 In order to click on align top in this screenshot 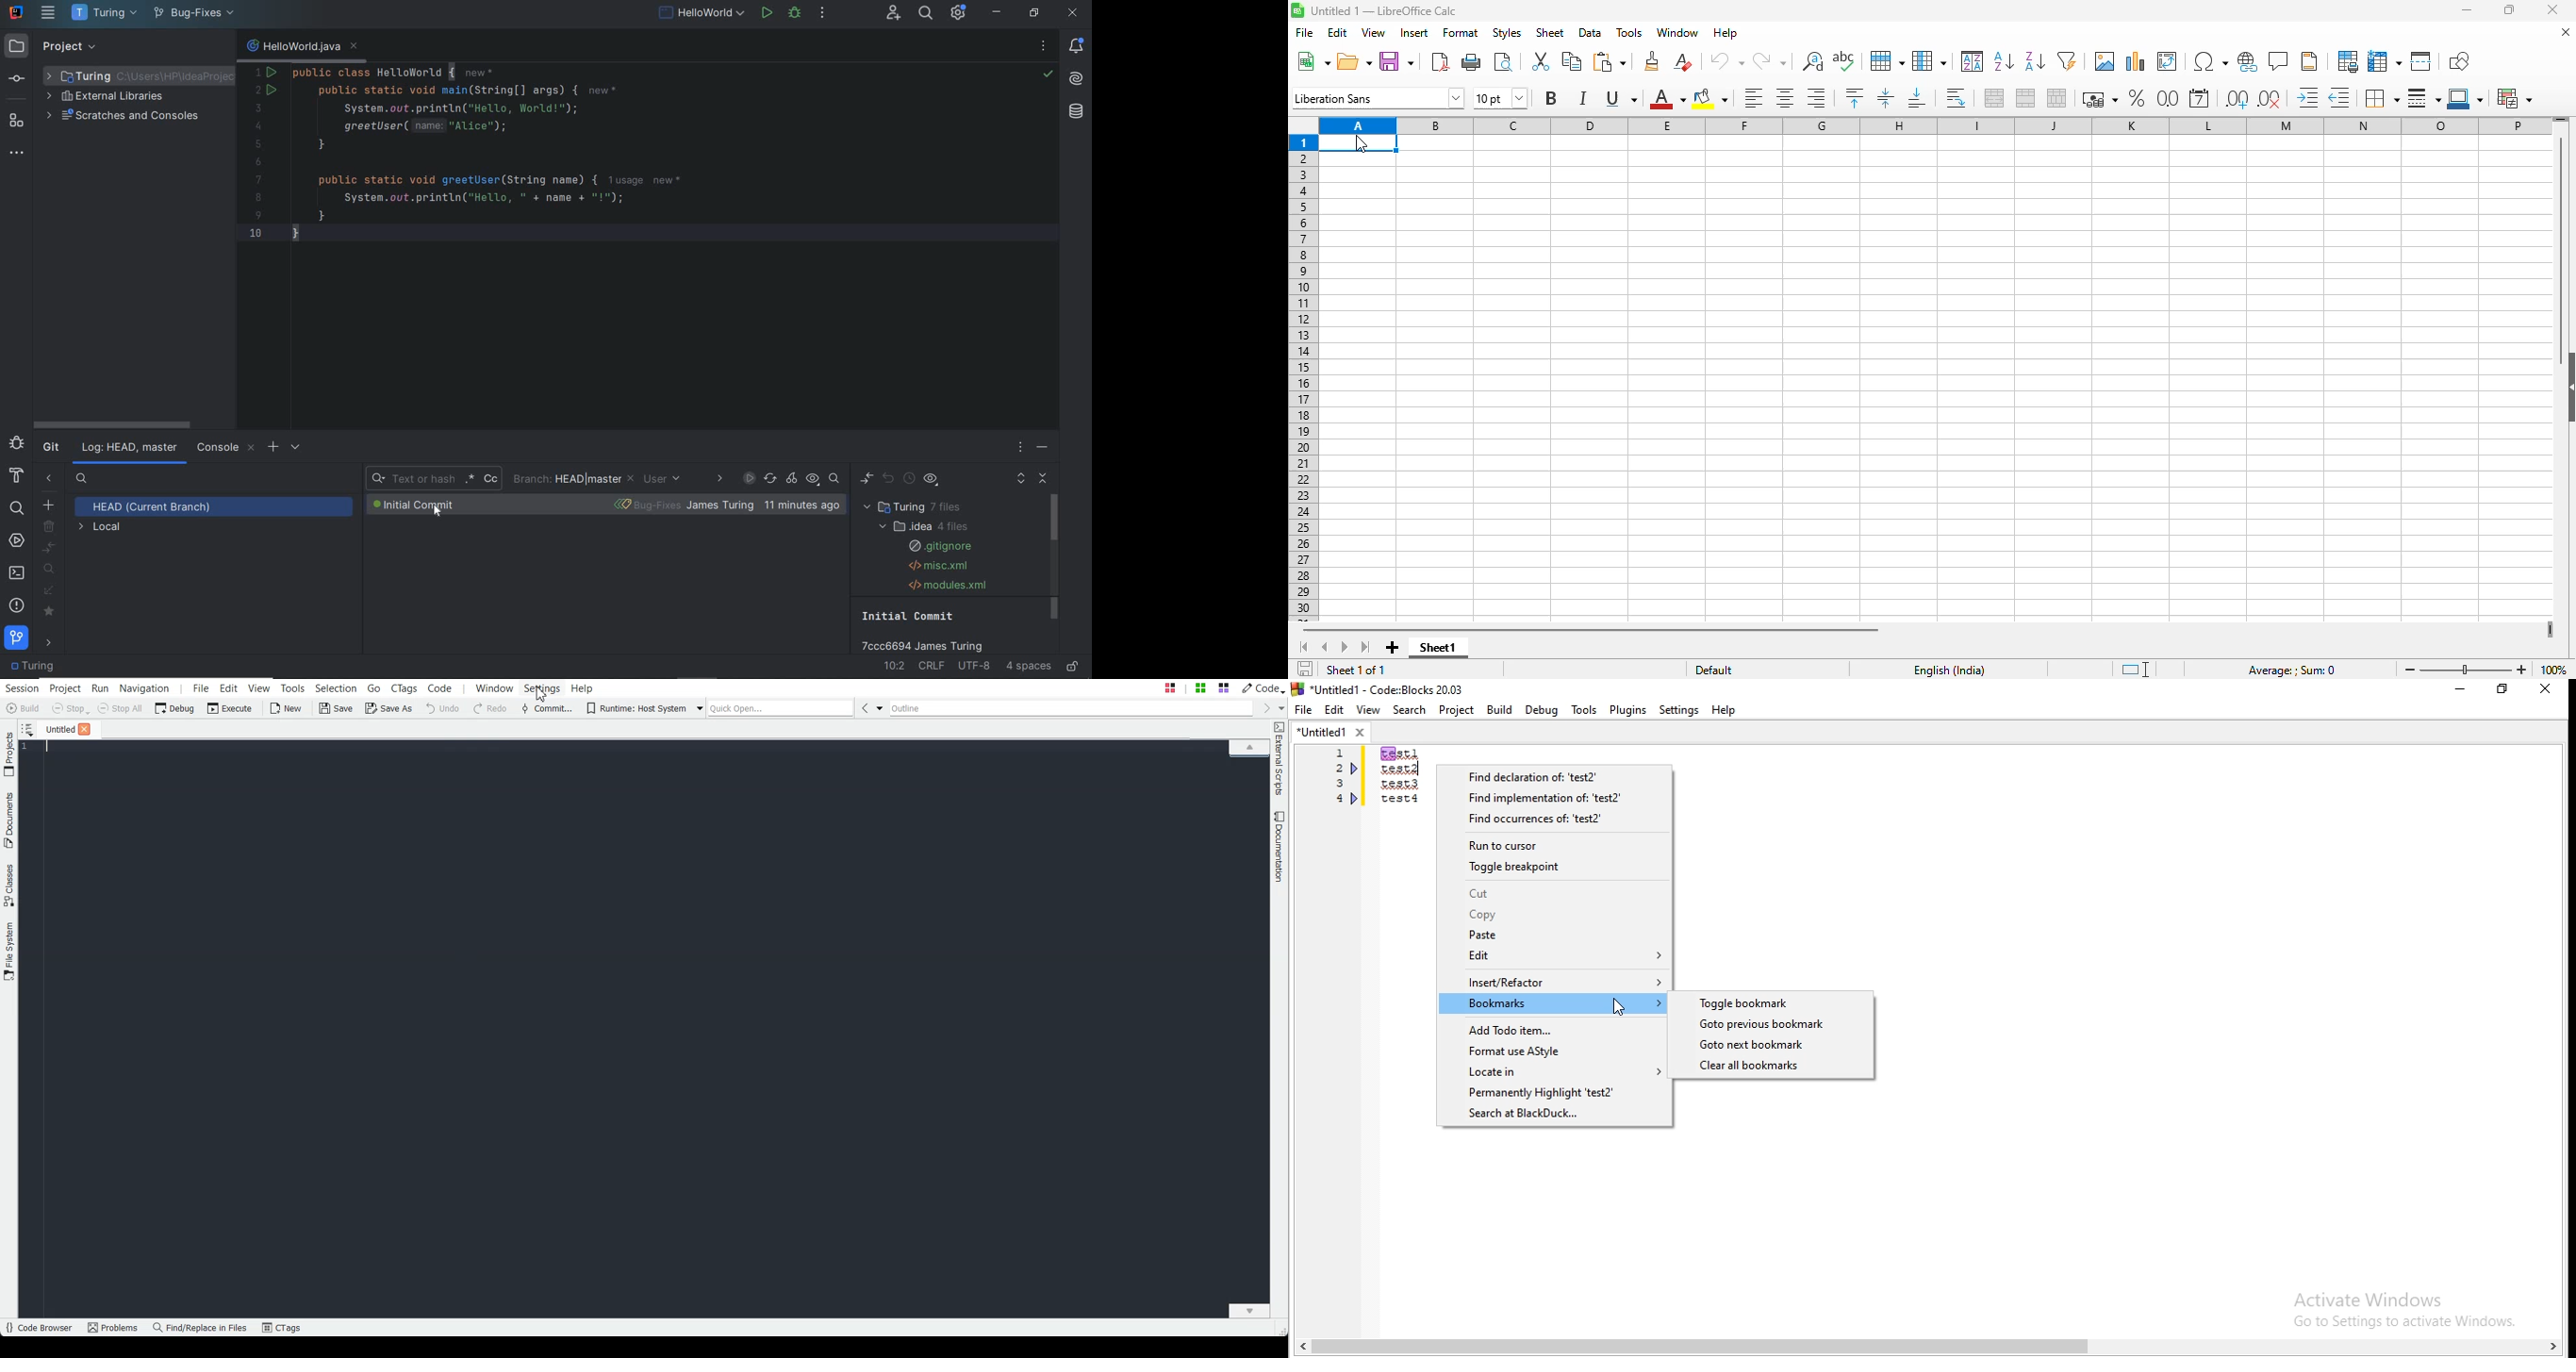, I will do `click(1855, 97)`.